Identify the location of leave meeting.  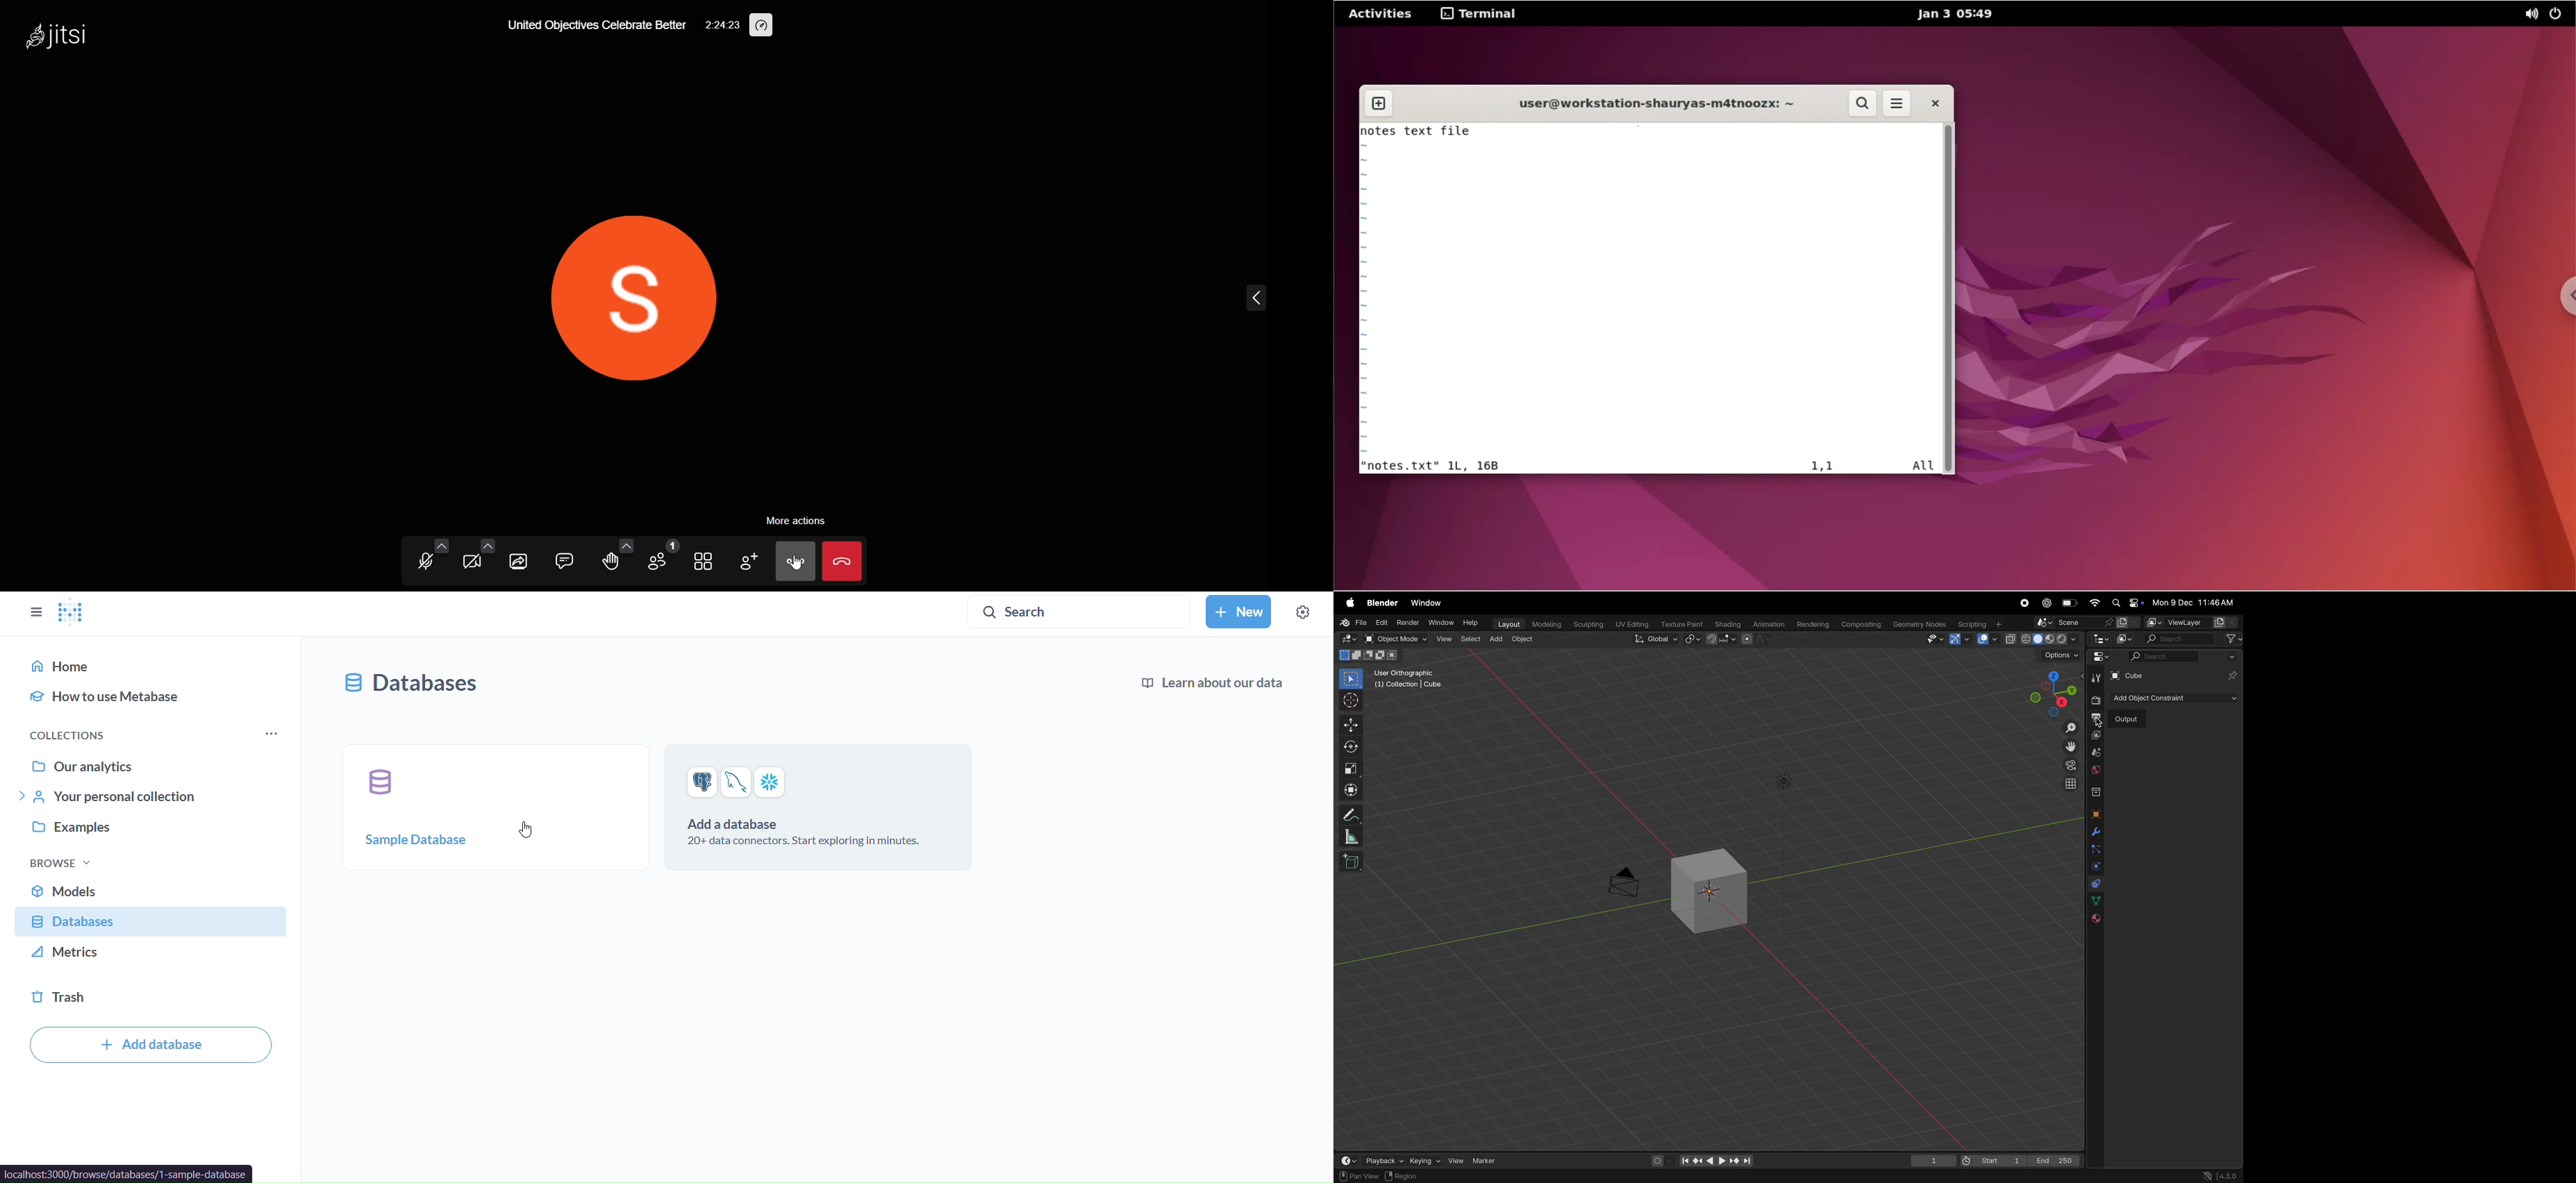
(845, 560).